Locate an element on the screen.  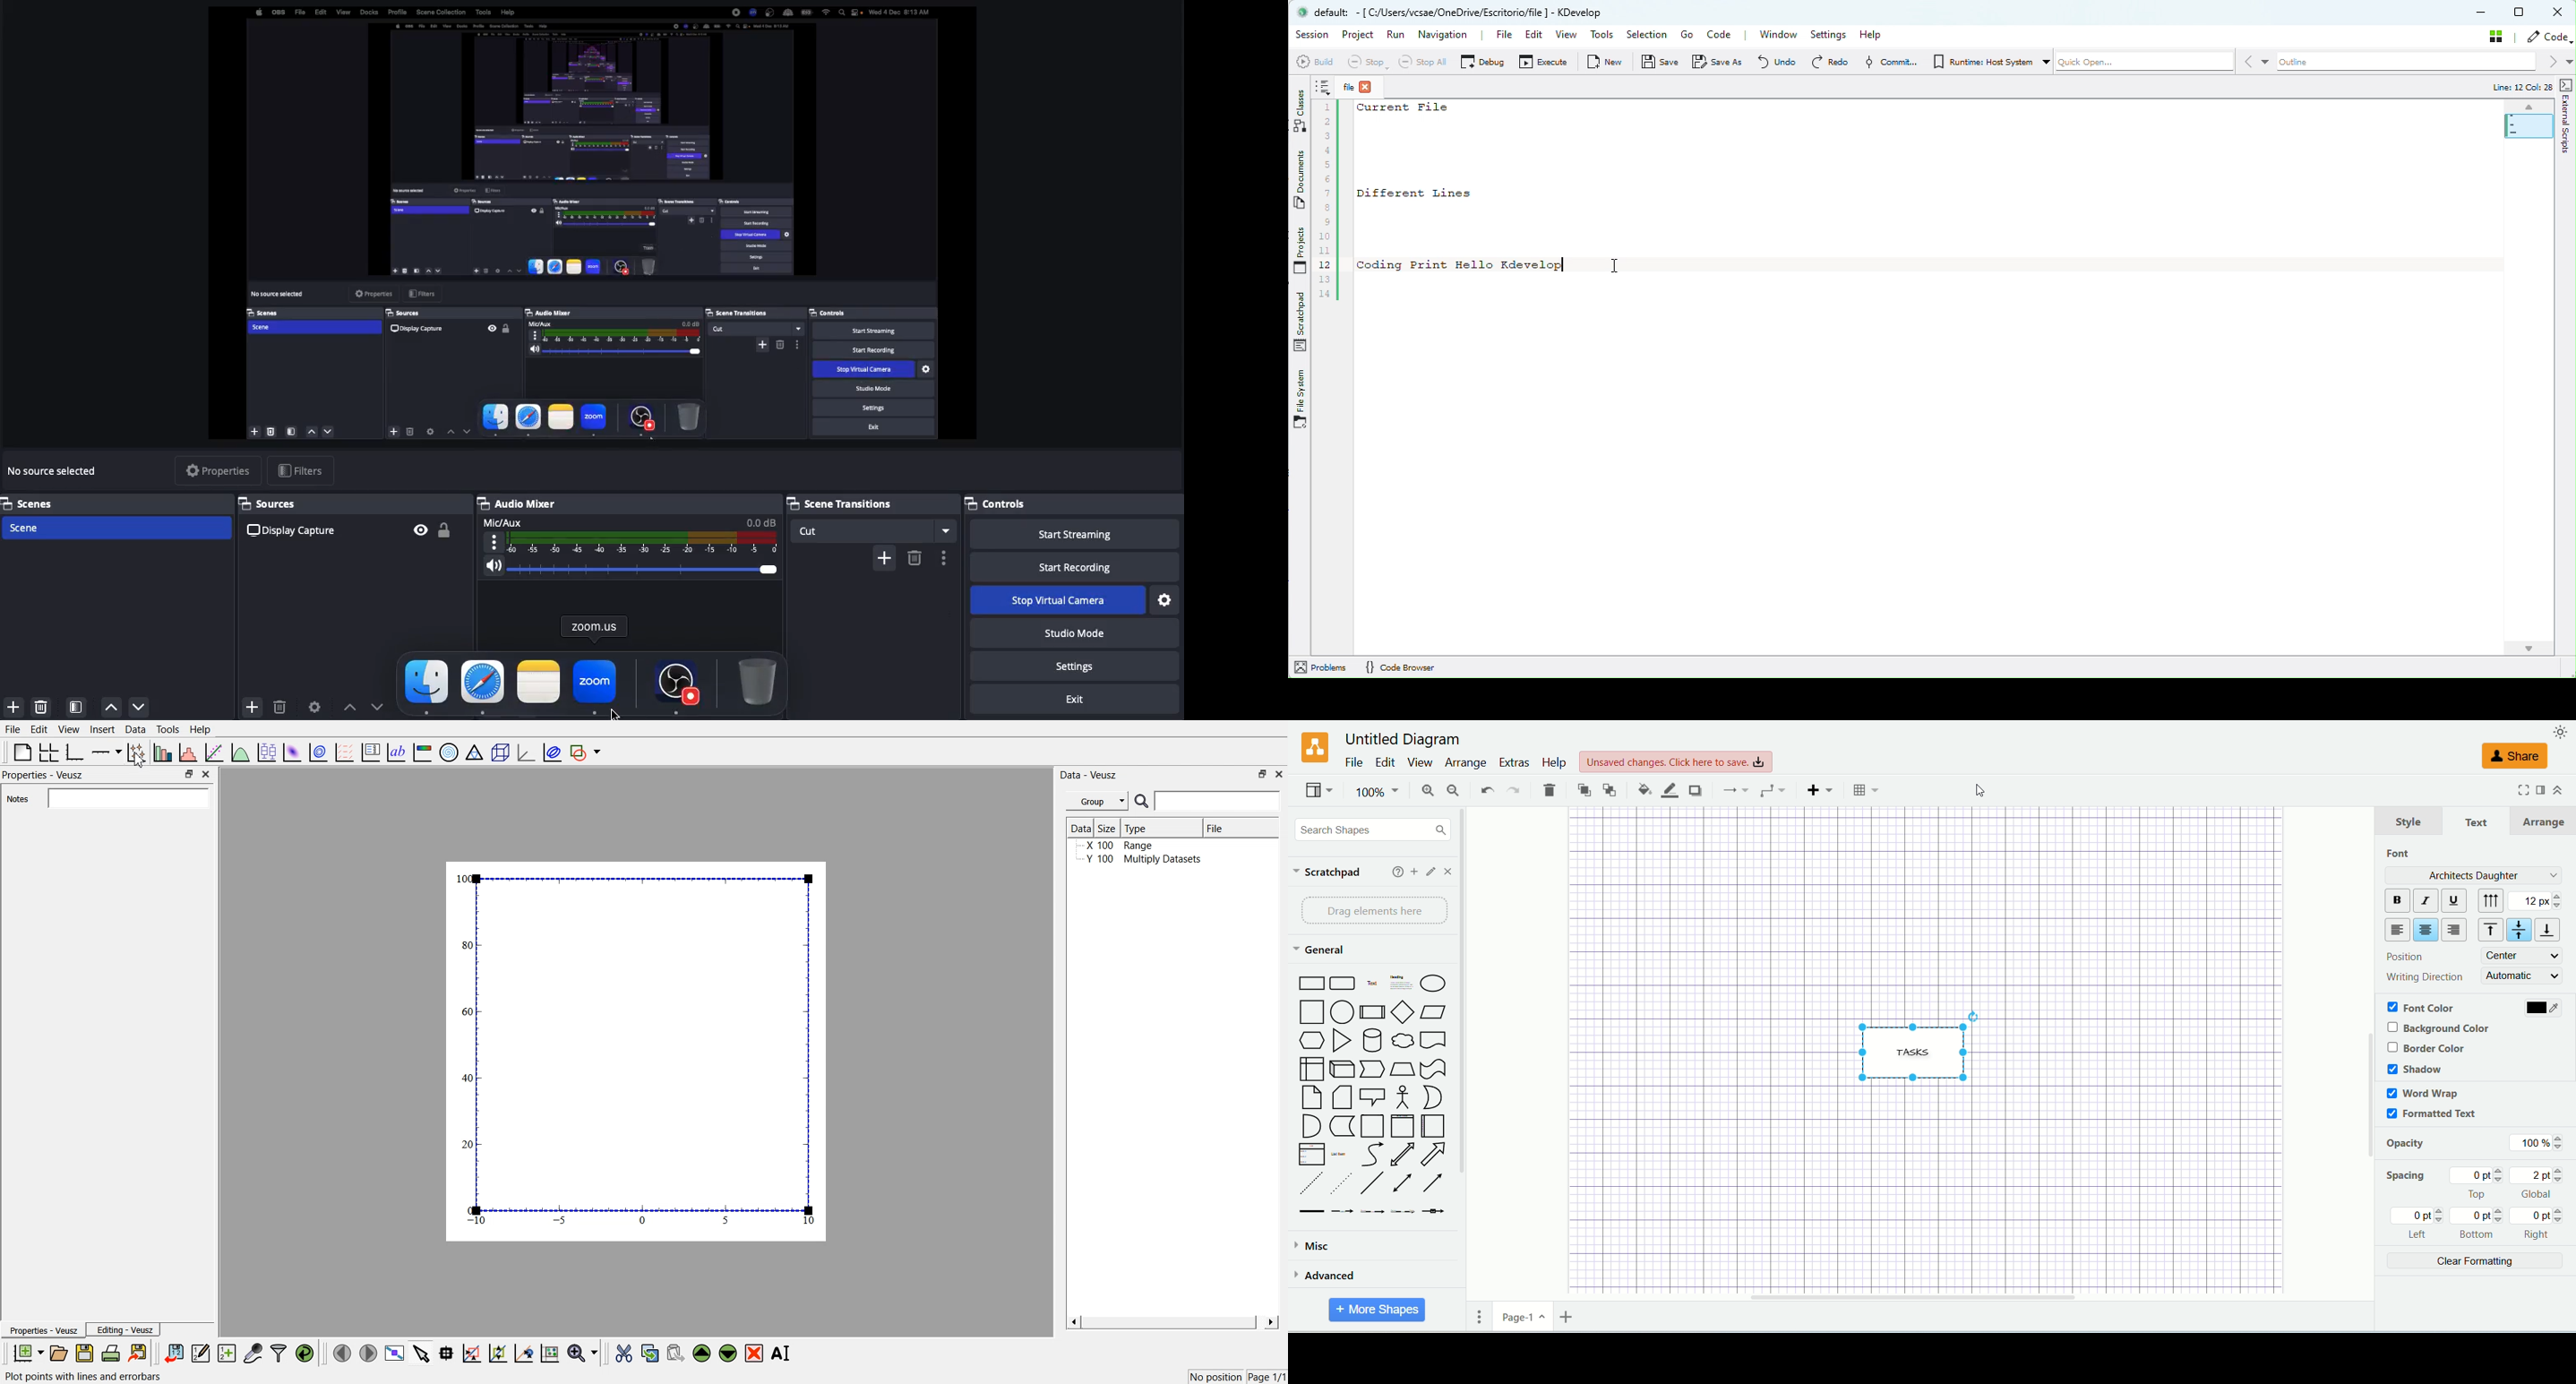
Dashed Line is located at coordinates (1309, 1184).